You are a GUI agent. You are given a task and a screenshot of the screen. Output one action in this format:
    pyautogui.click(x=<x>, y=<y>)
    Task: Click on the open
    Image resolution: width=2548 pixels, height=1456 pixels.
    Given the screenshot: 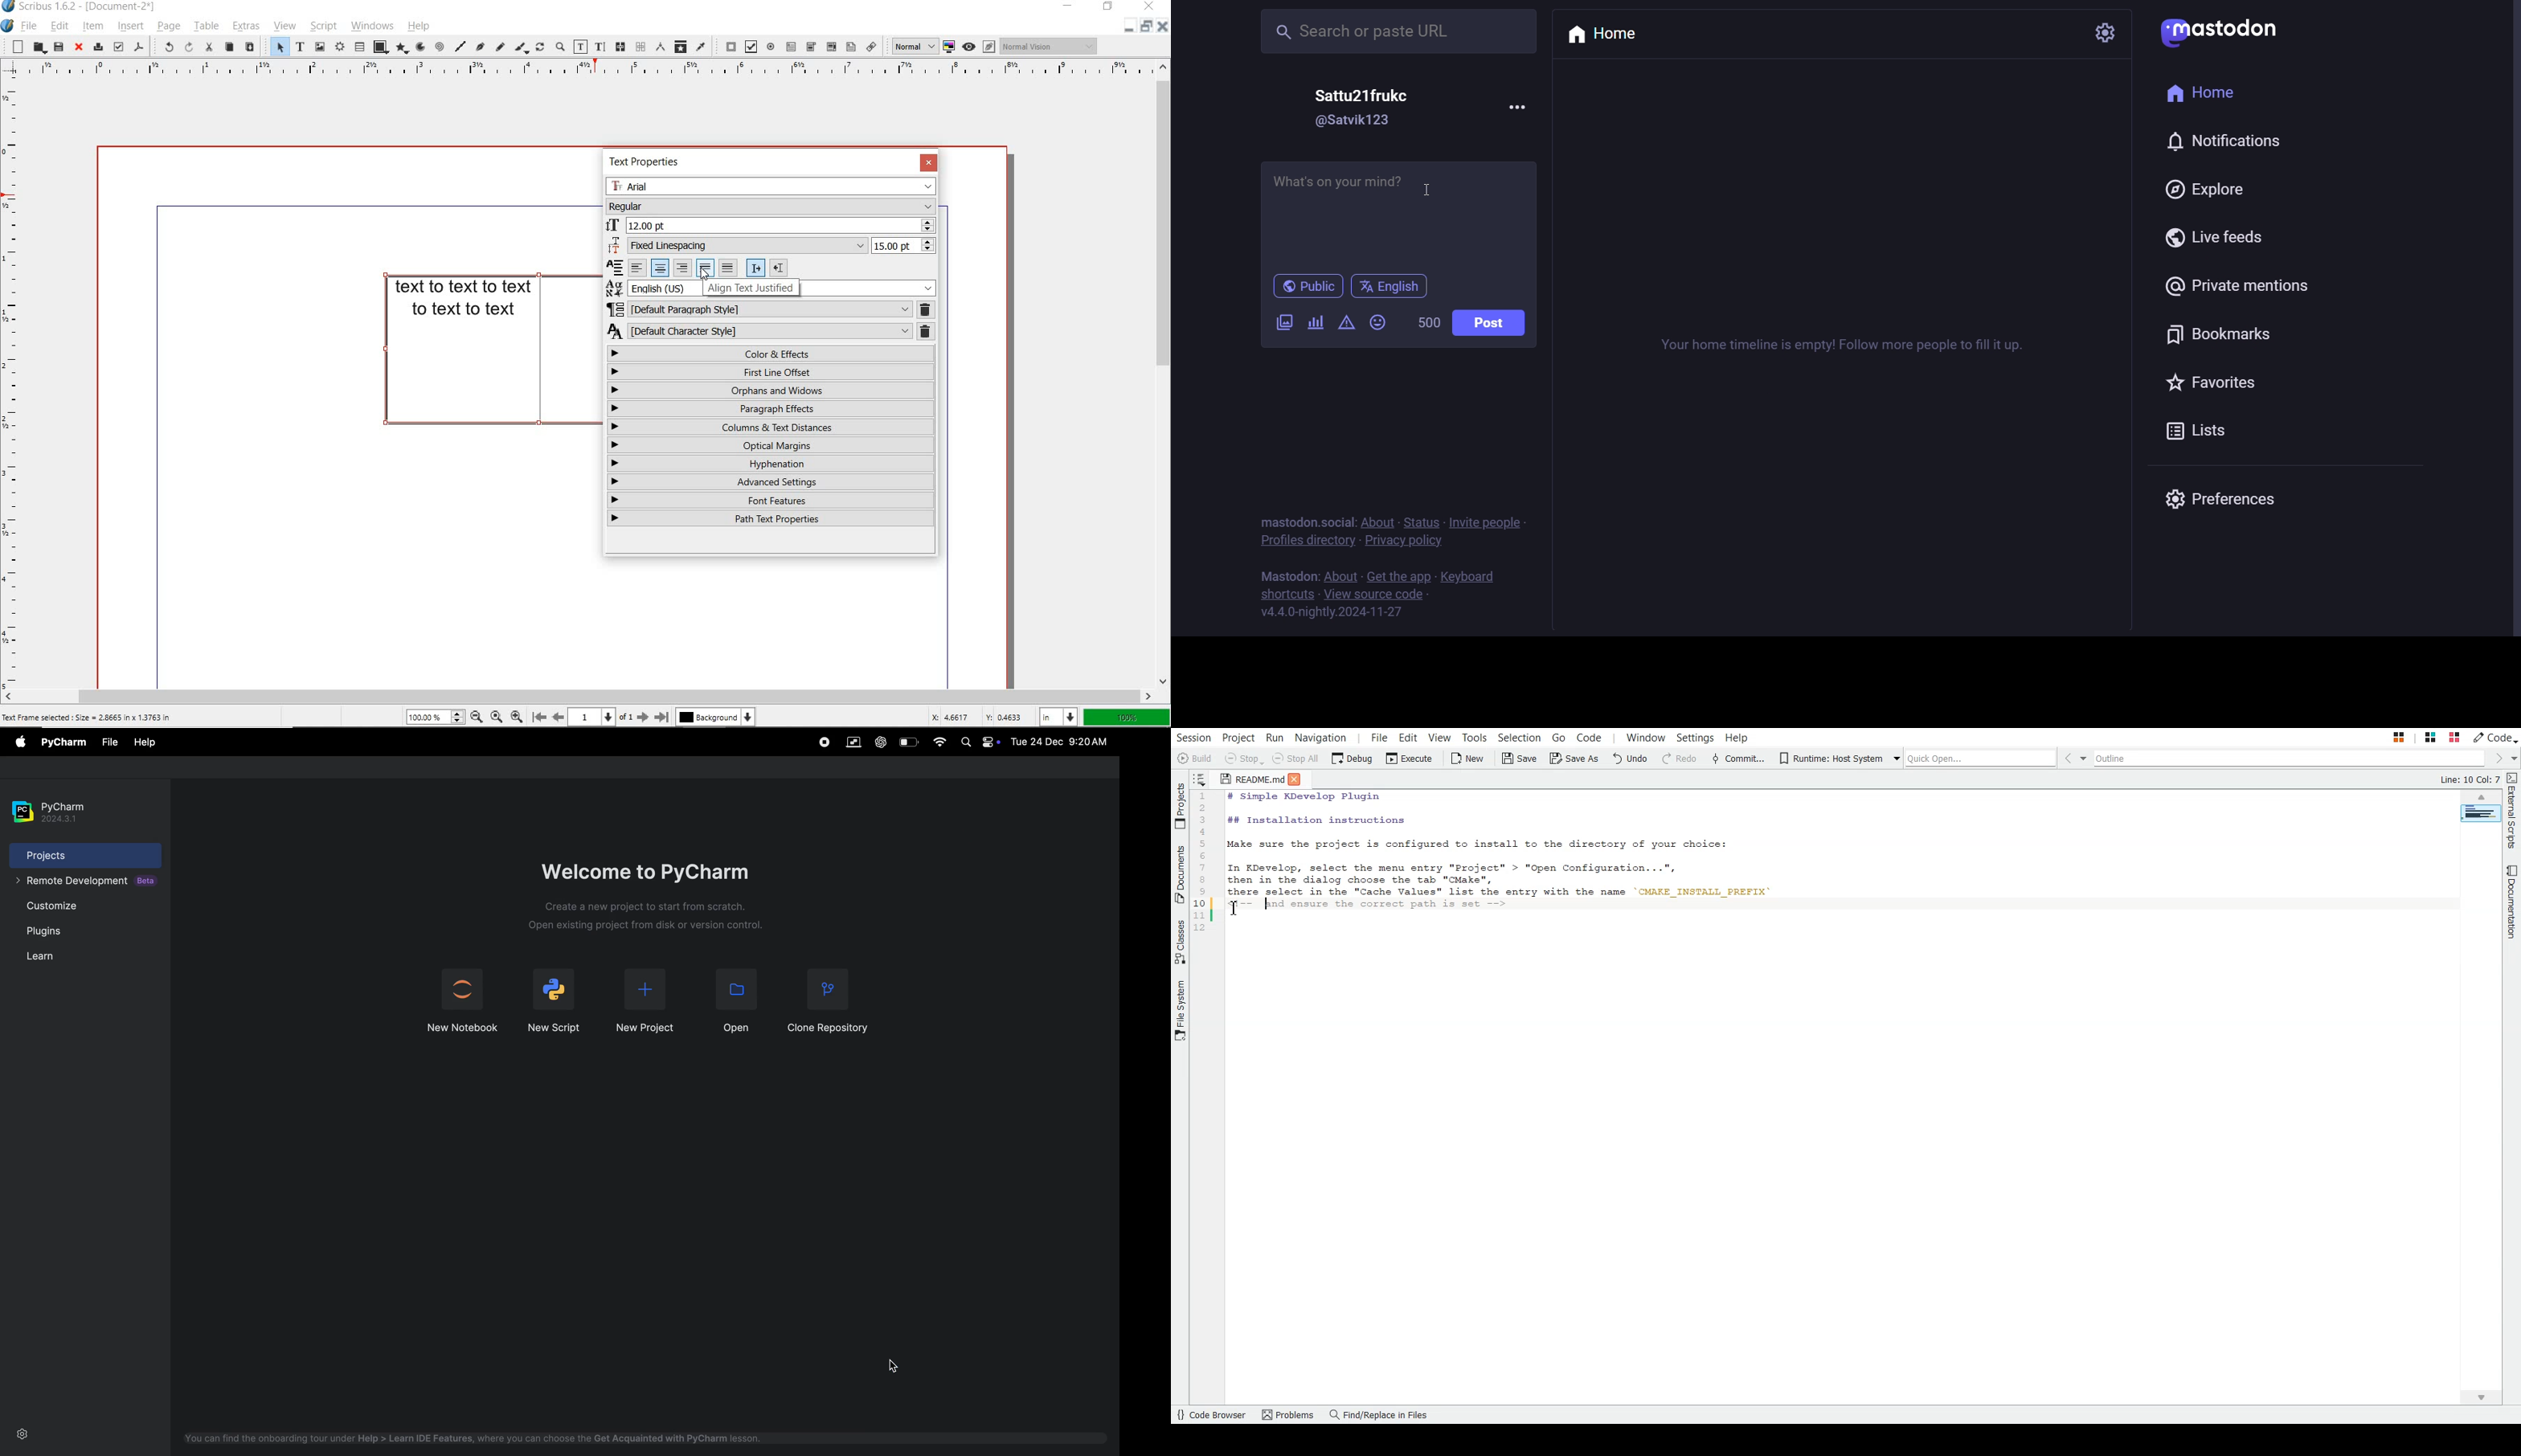 What is the action you would take?
    pyautogui.click(x=736, y=1006)
    